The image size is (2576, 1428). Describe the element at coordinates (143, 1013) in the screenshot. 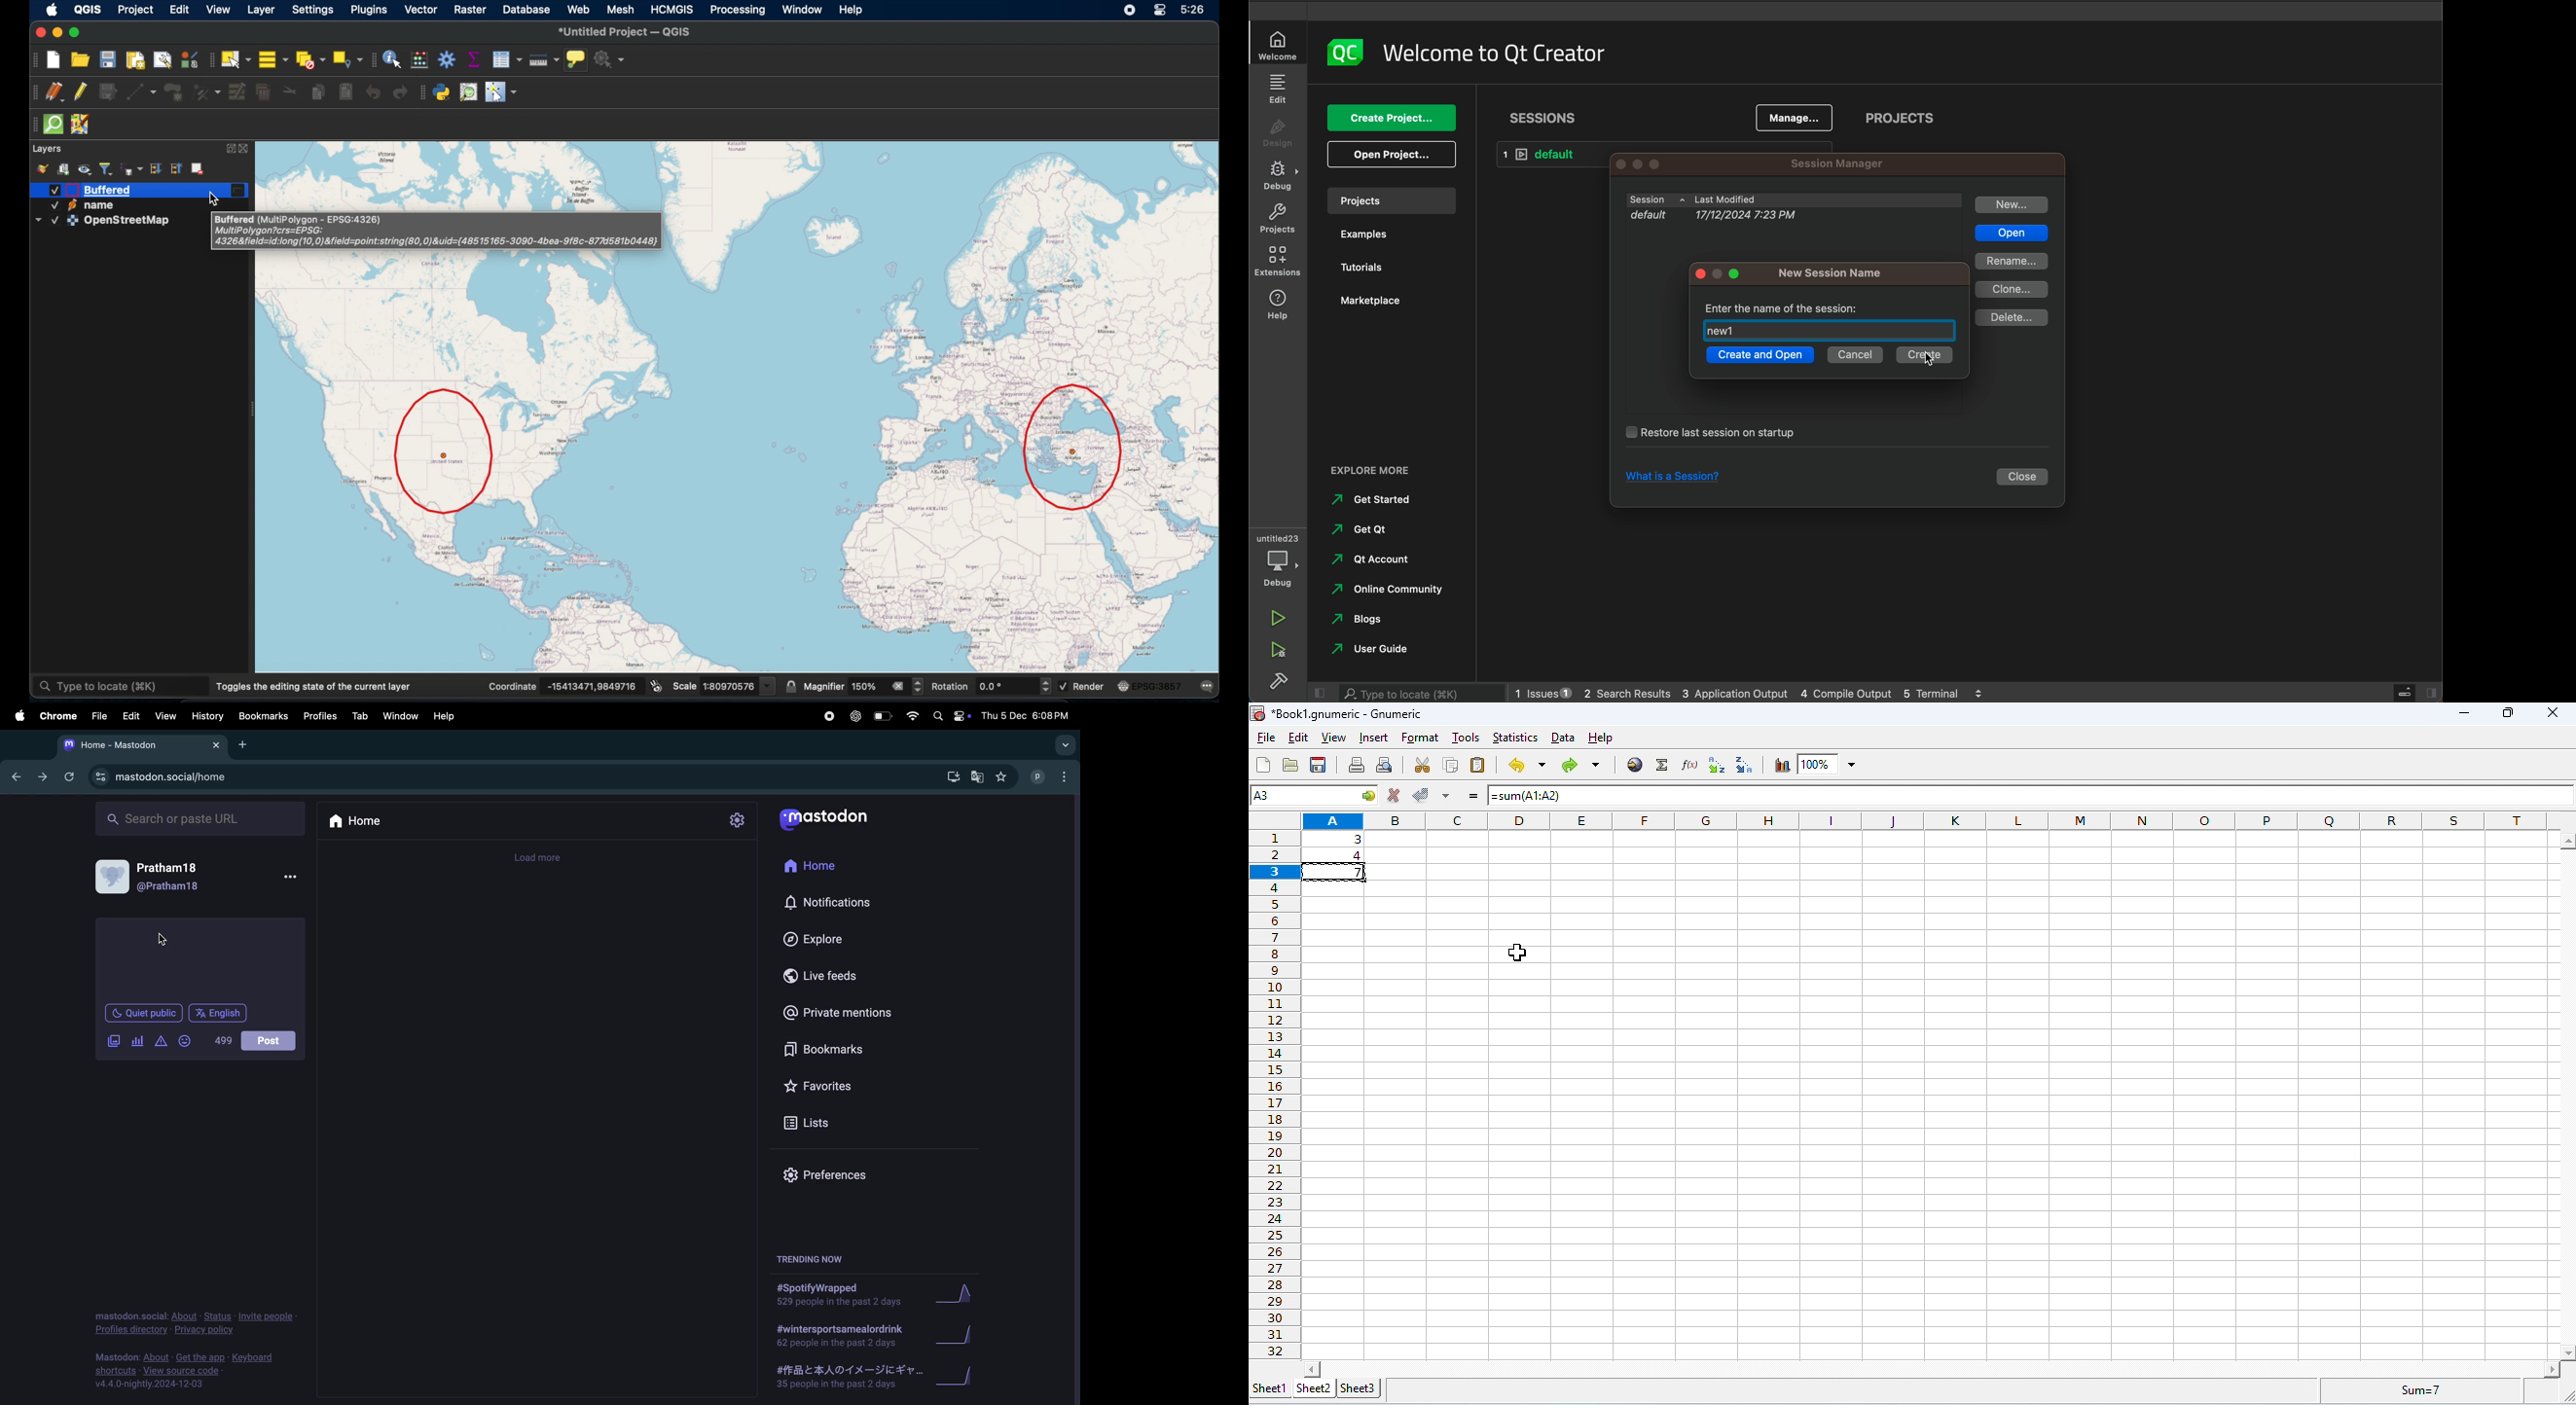

I see `Quiet public` at that location.